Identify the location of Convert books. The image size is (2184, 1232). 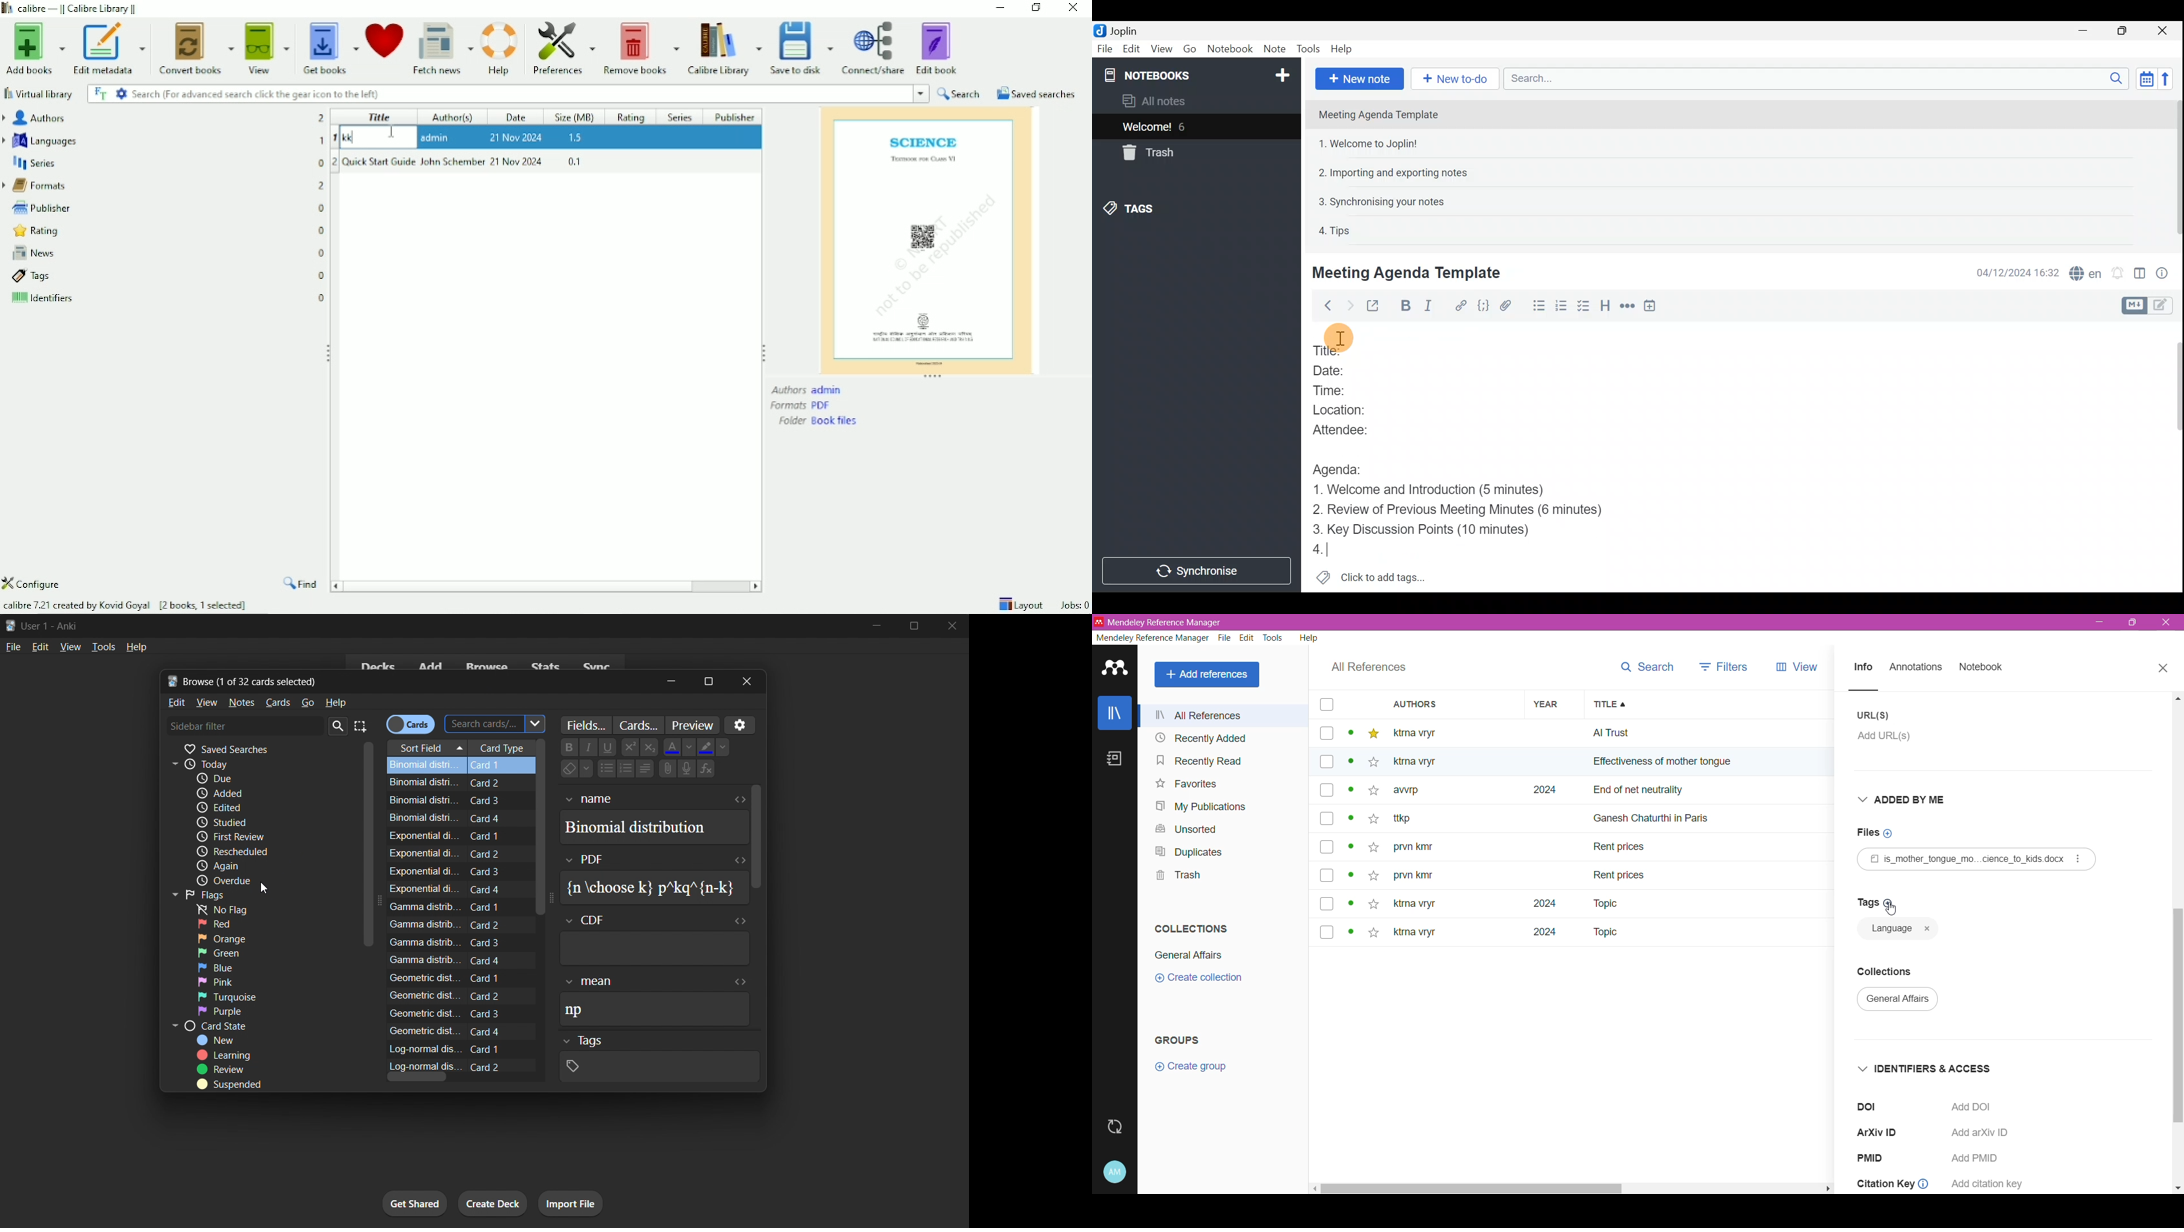
(198, 48).